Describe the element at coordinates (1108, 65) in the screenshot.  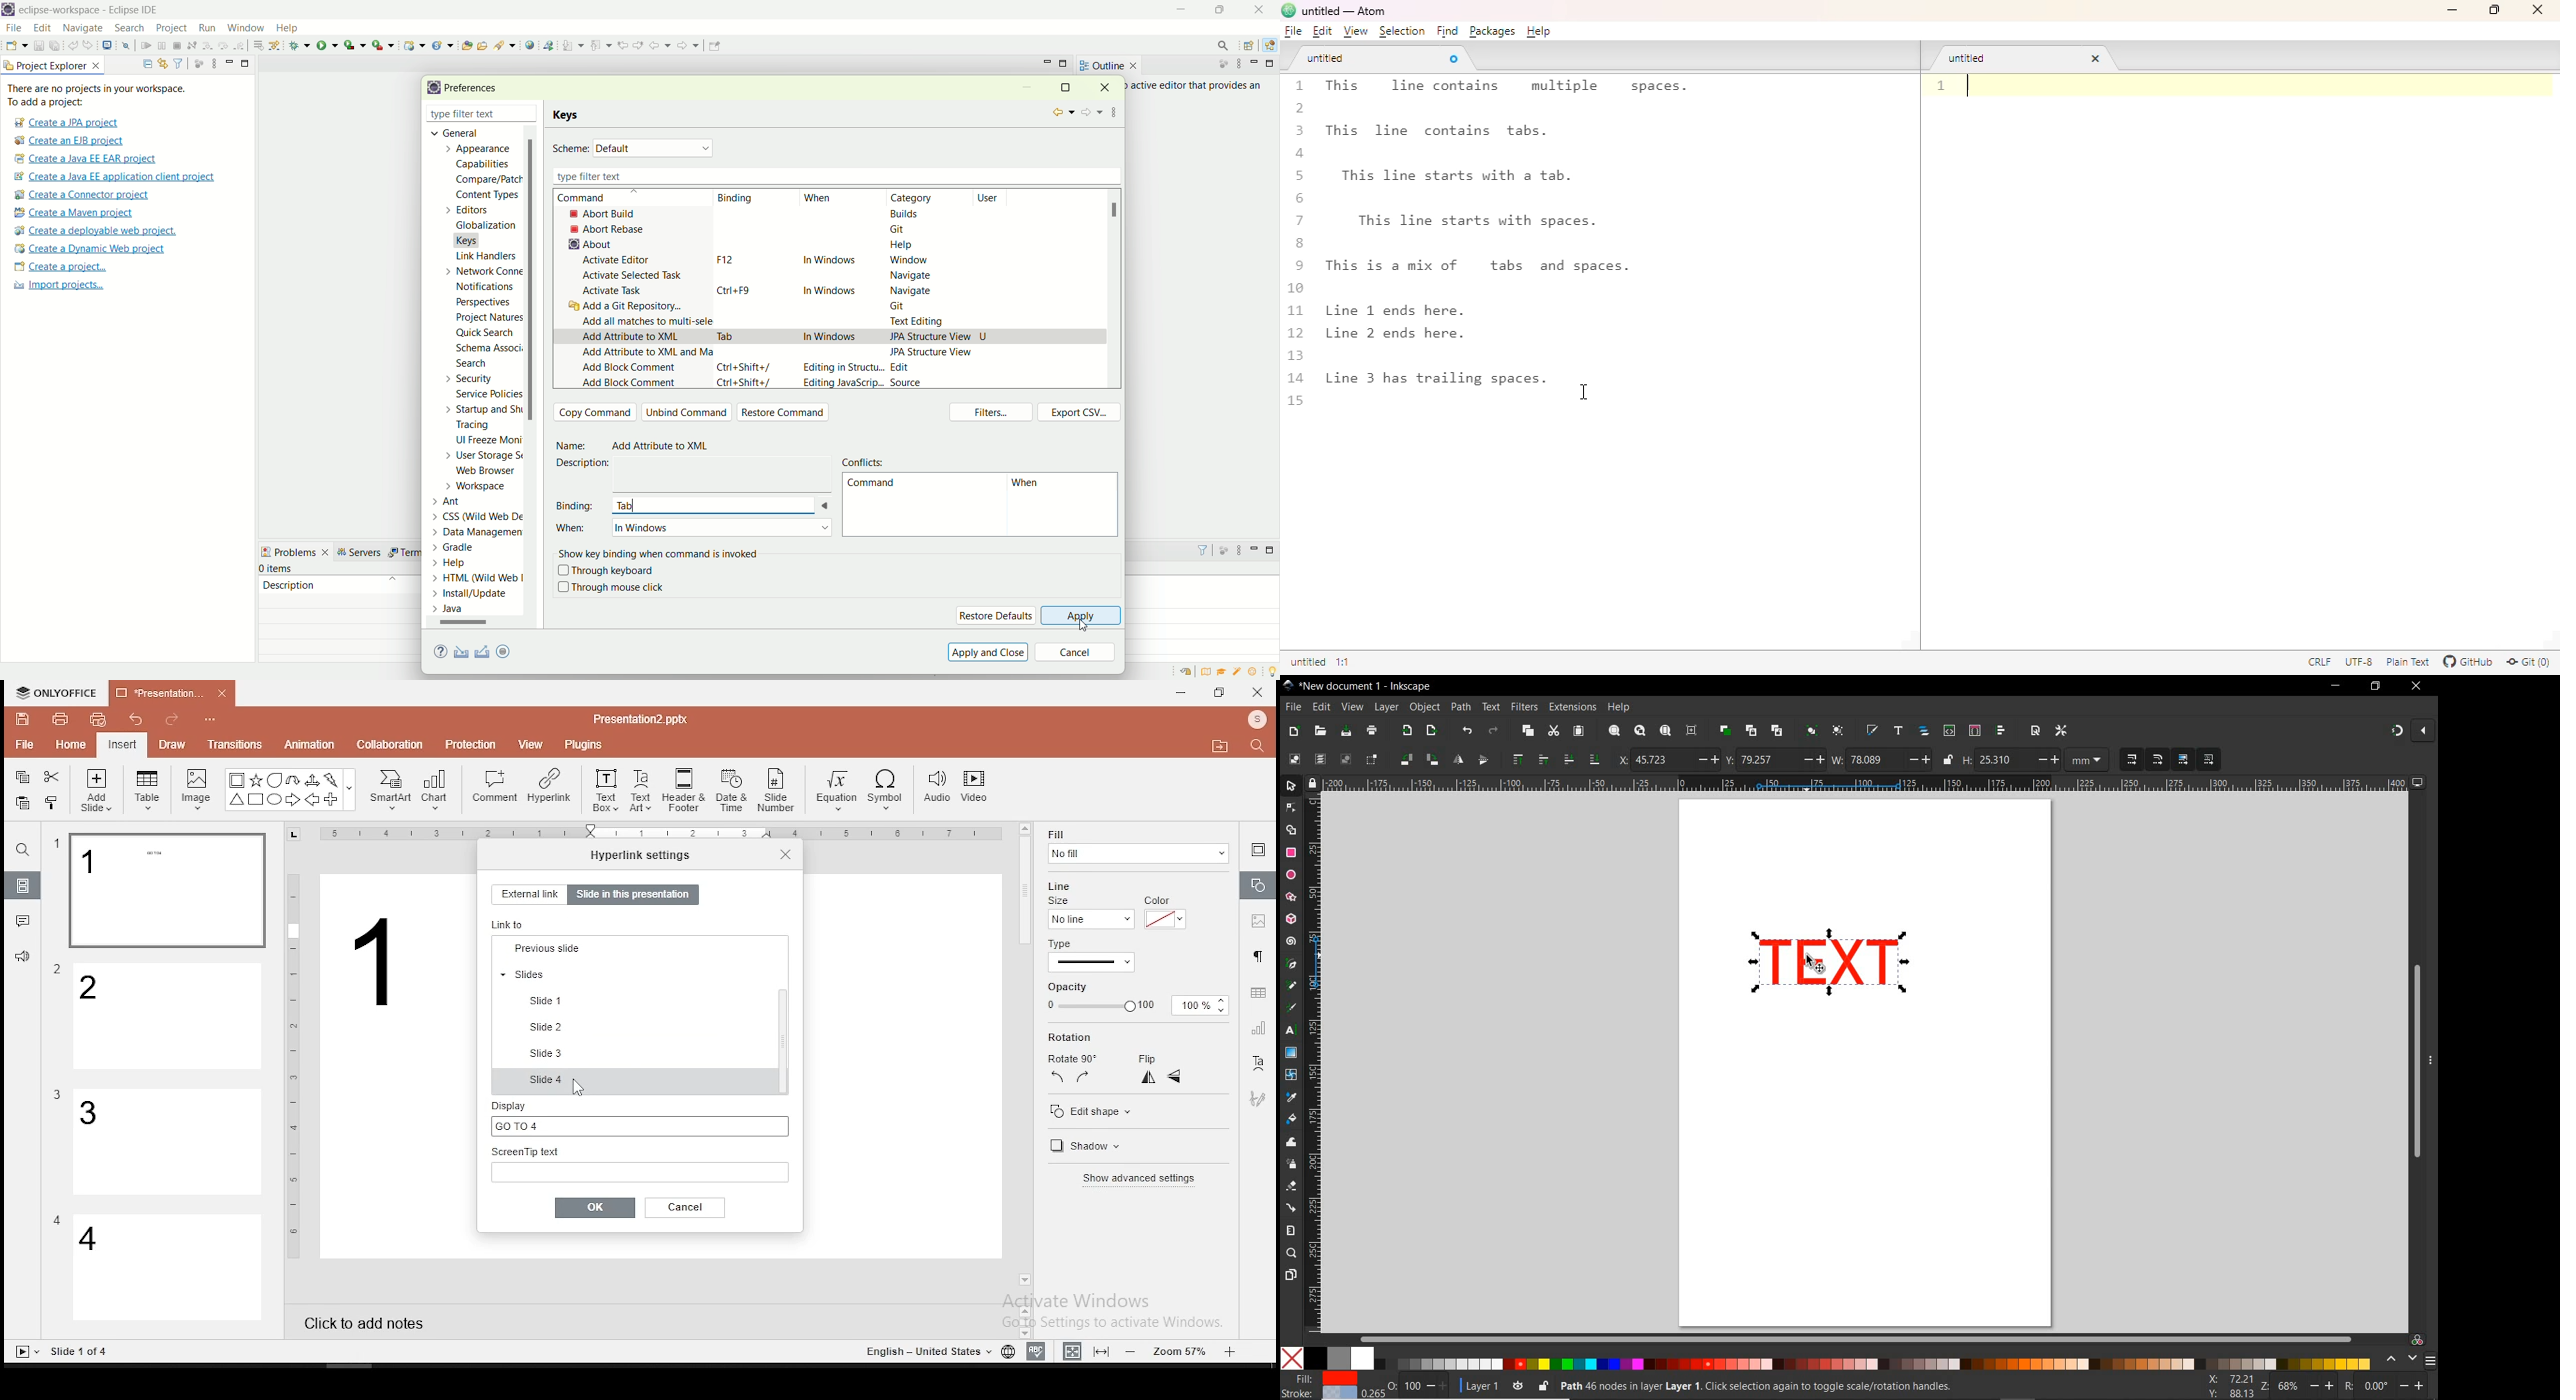
I see `outline` at that location.